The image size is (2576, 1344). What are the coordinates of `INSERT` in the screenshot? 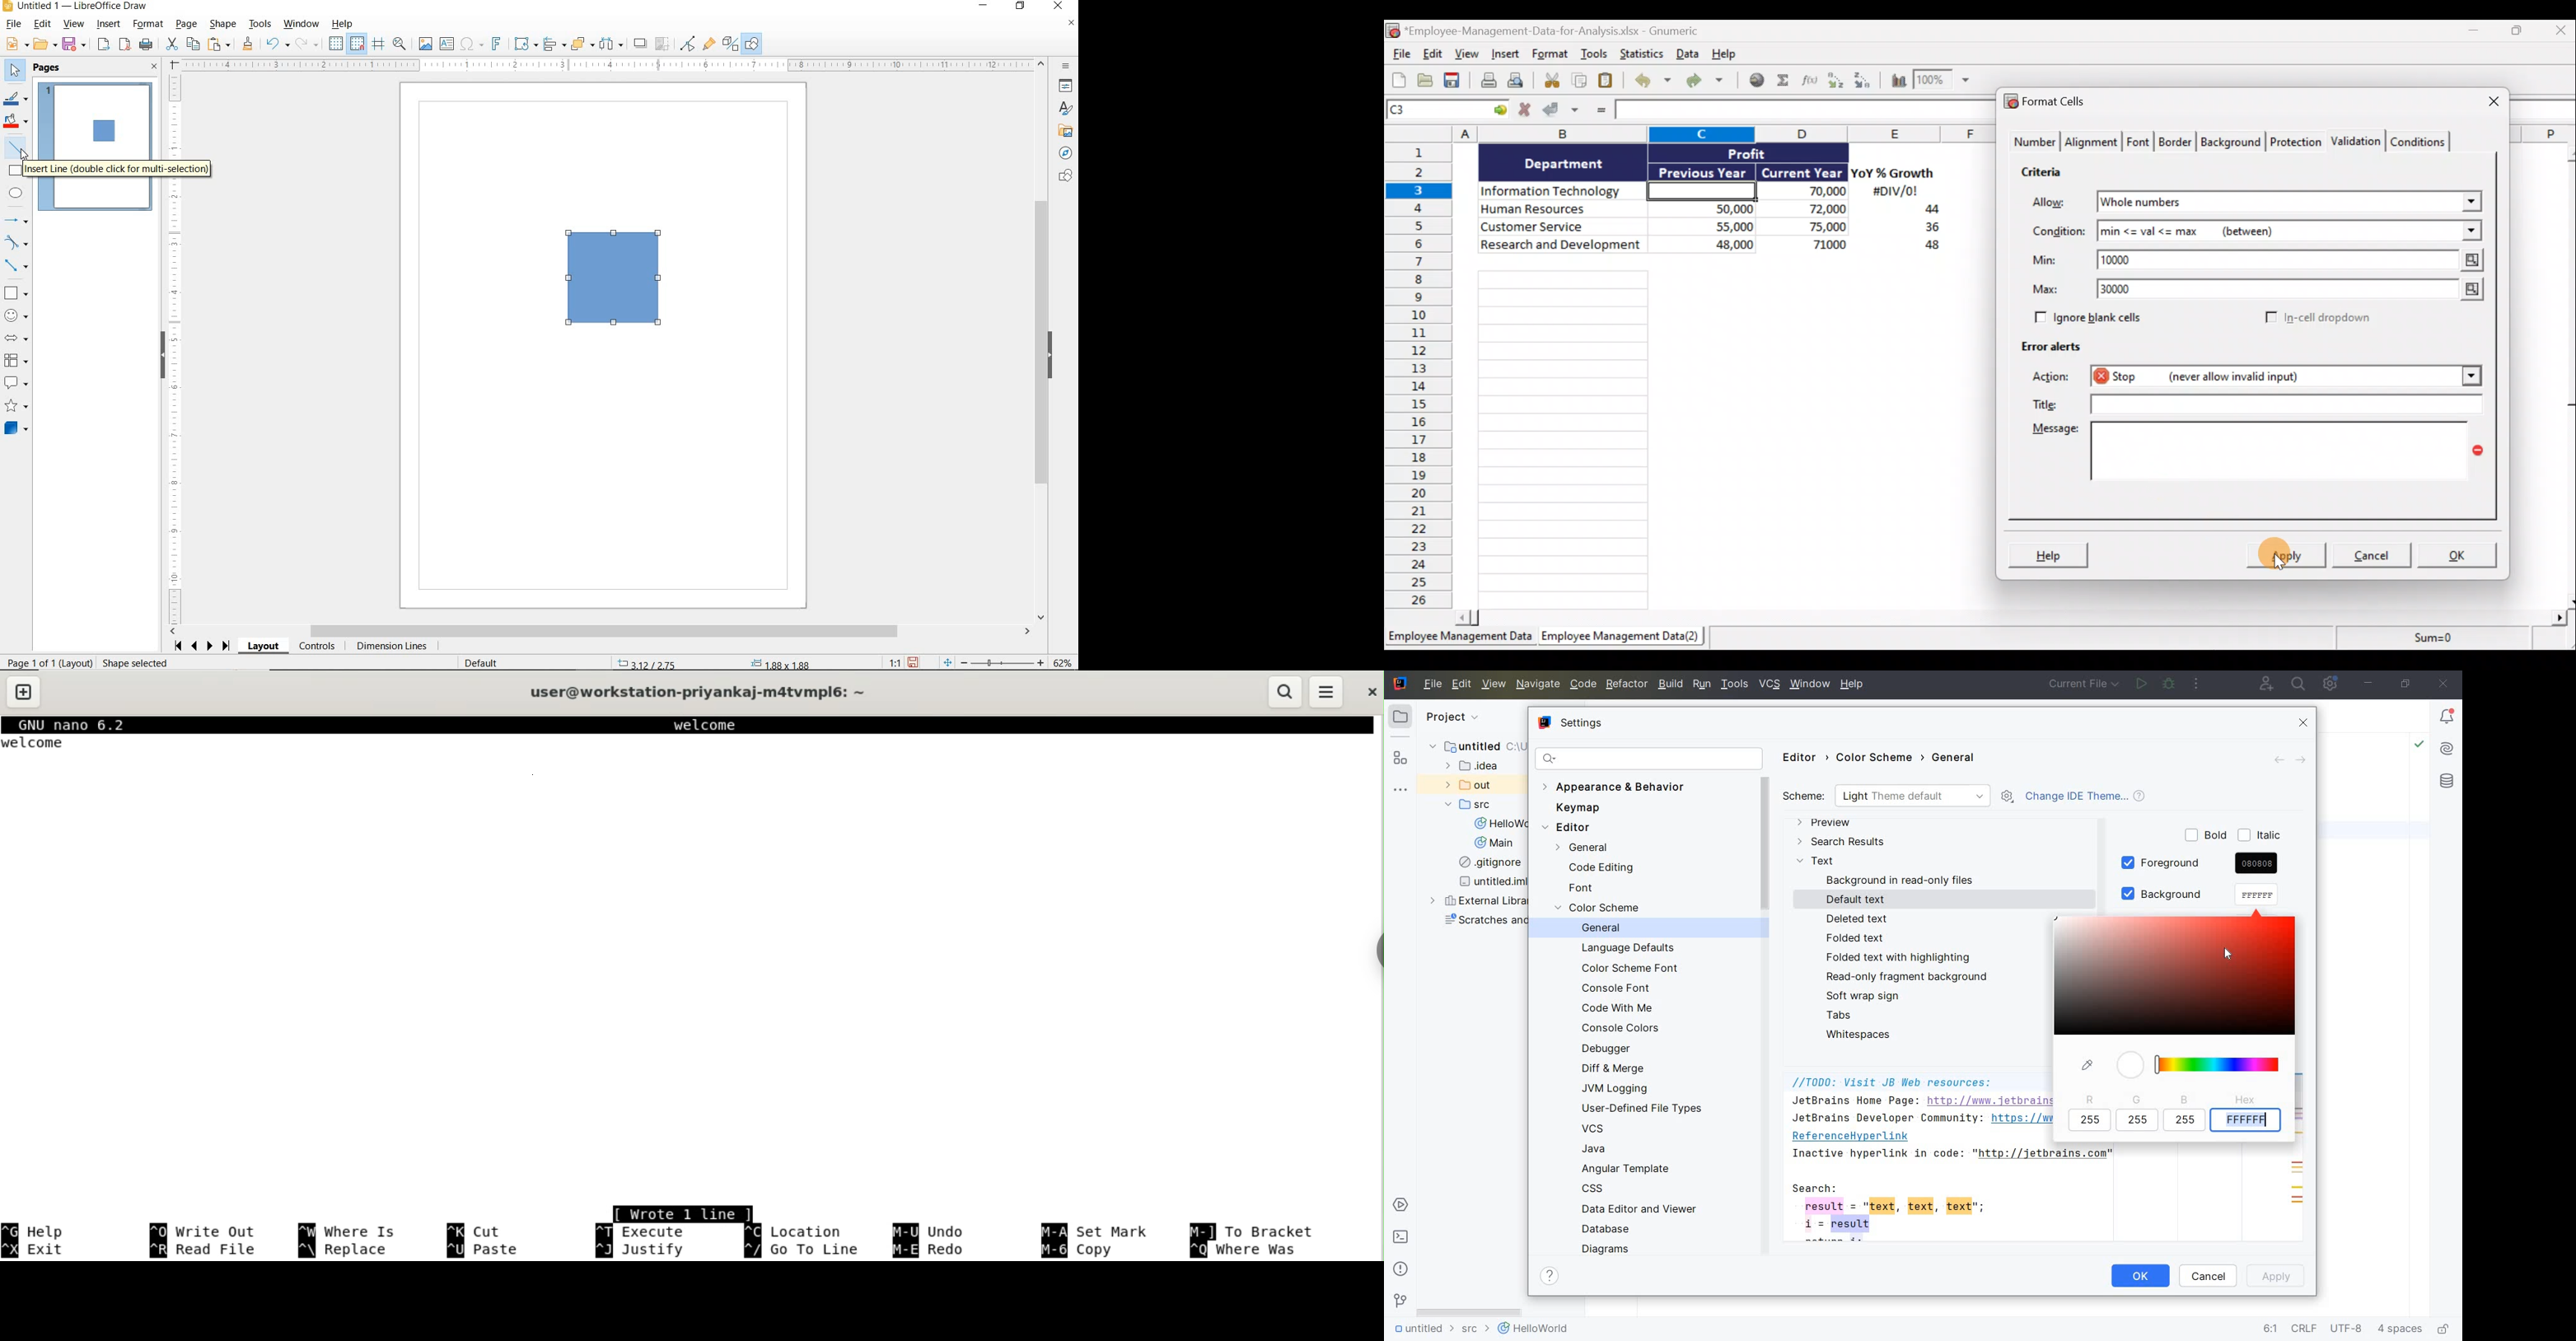 It's located at (109, 25).